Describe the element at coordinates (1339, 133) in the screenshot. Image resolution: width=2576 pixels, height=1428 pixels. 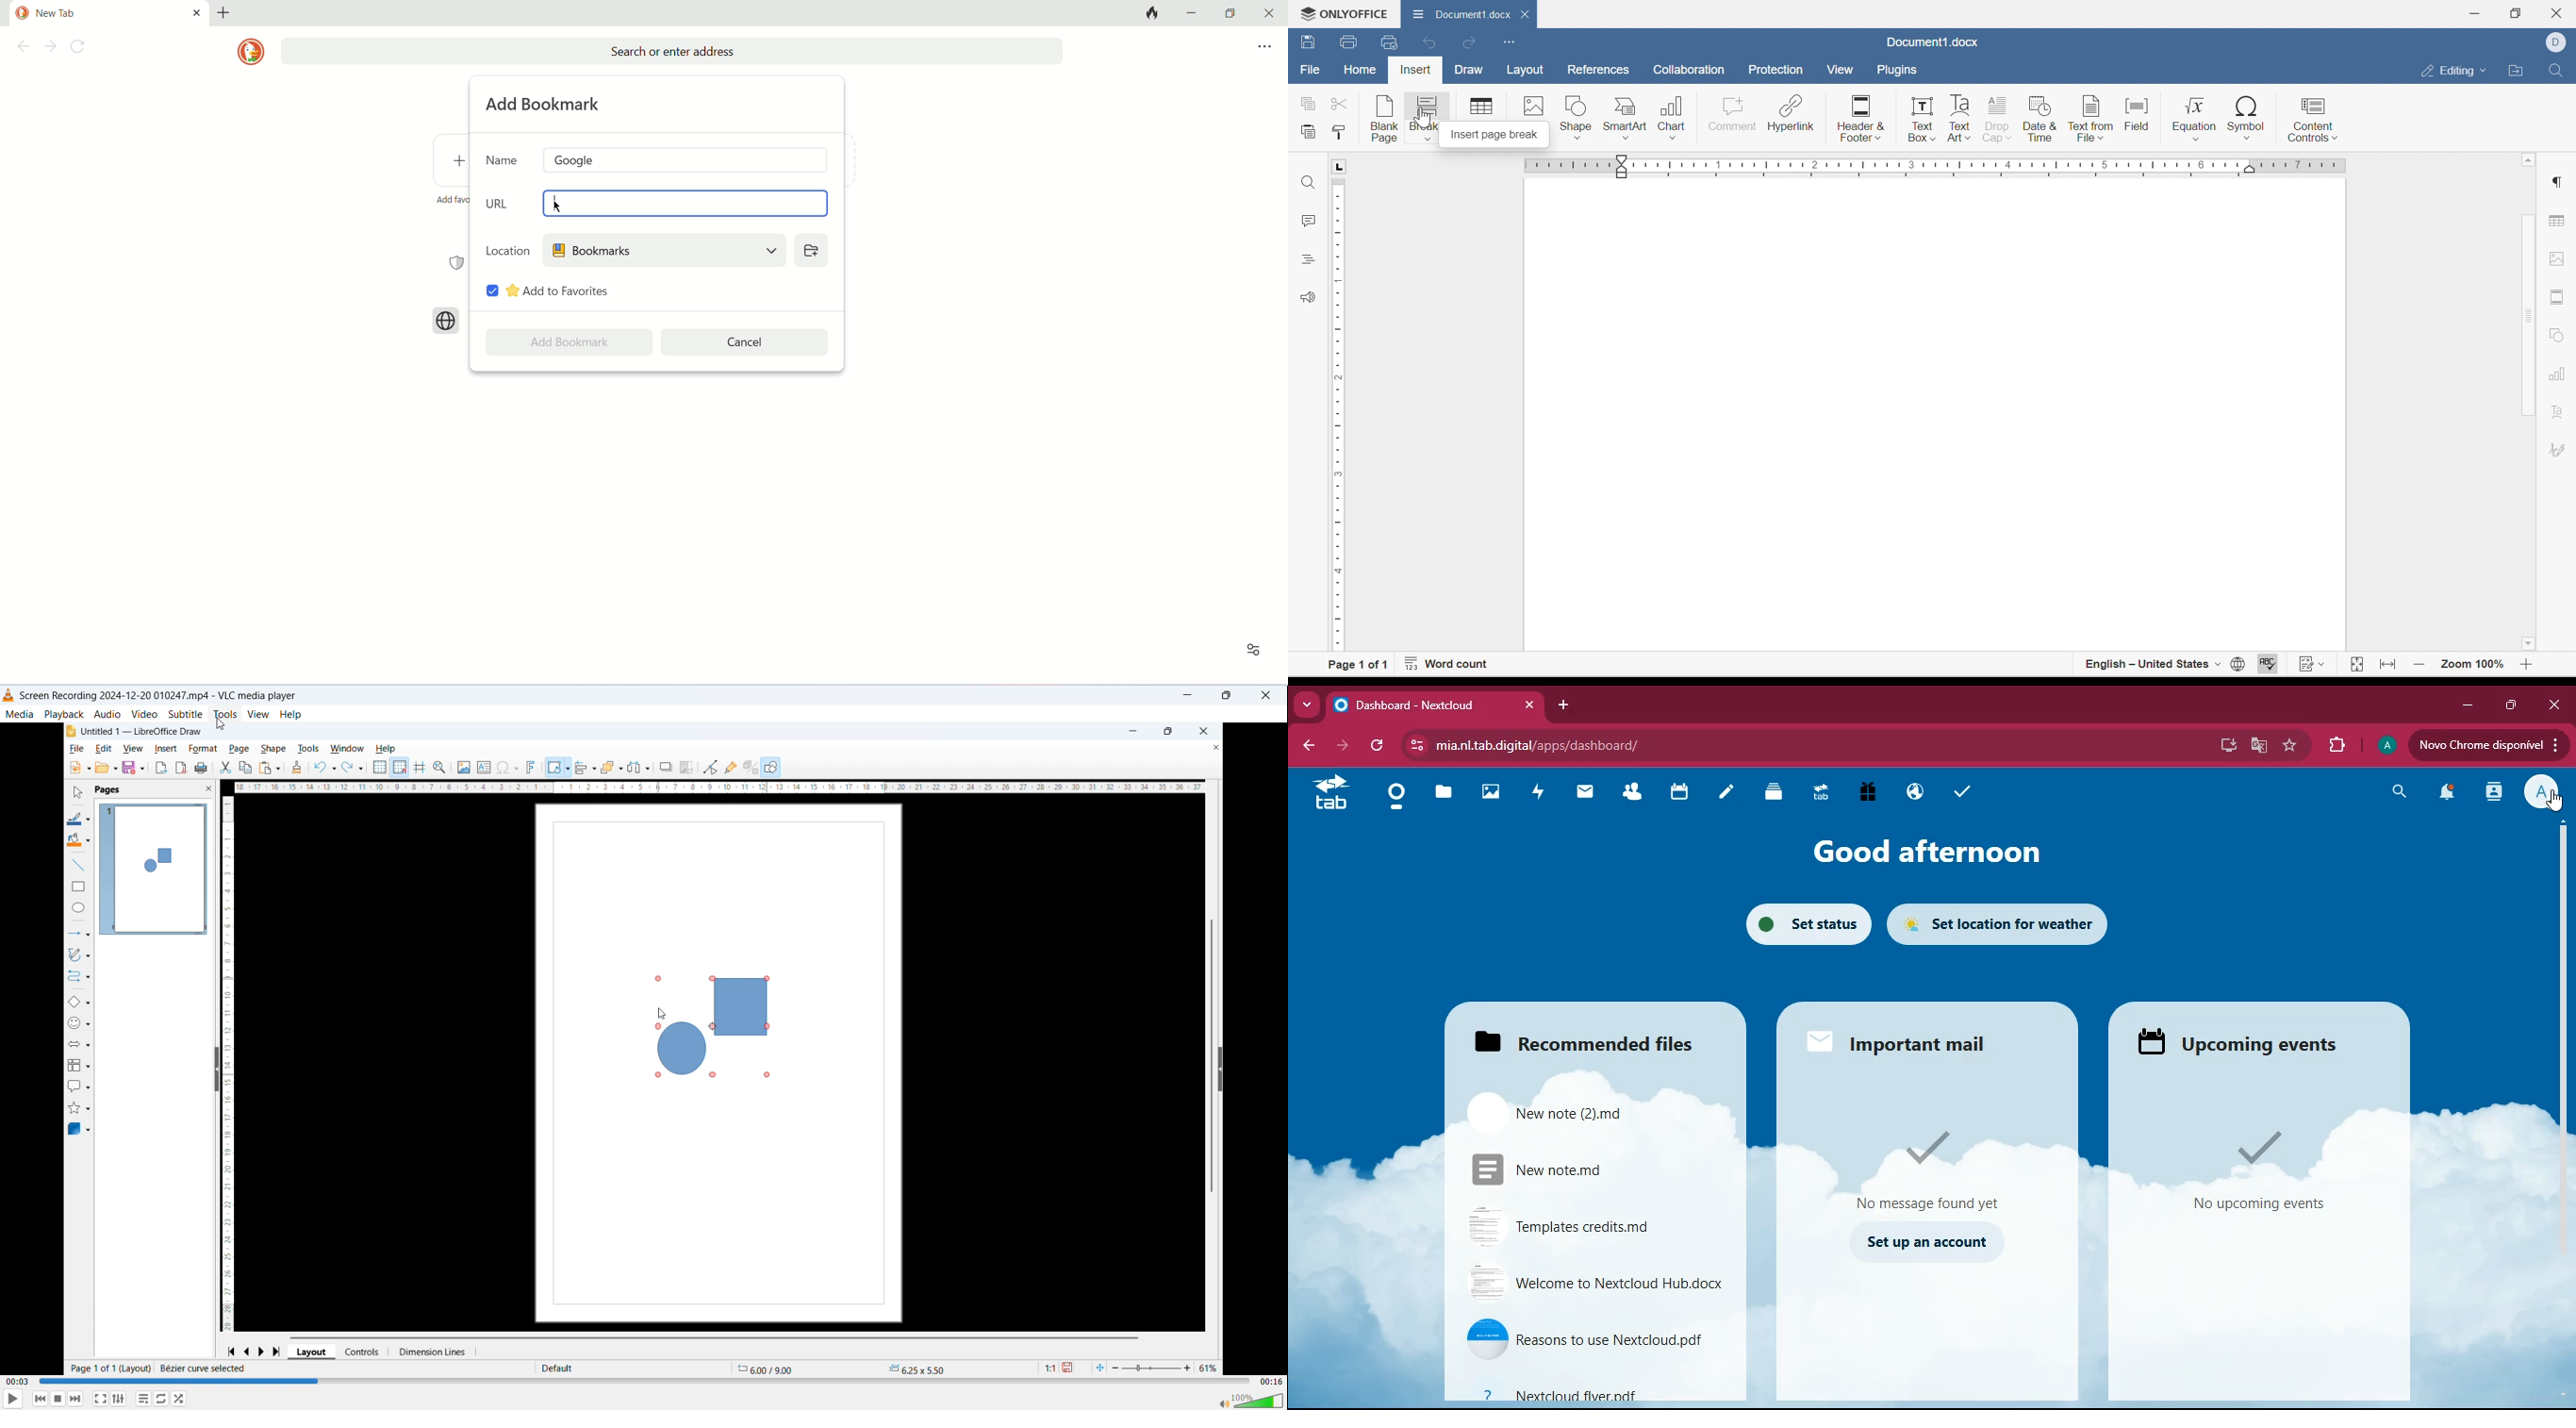
I see `Copy style` at that location.